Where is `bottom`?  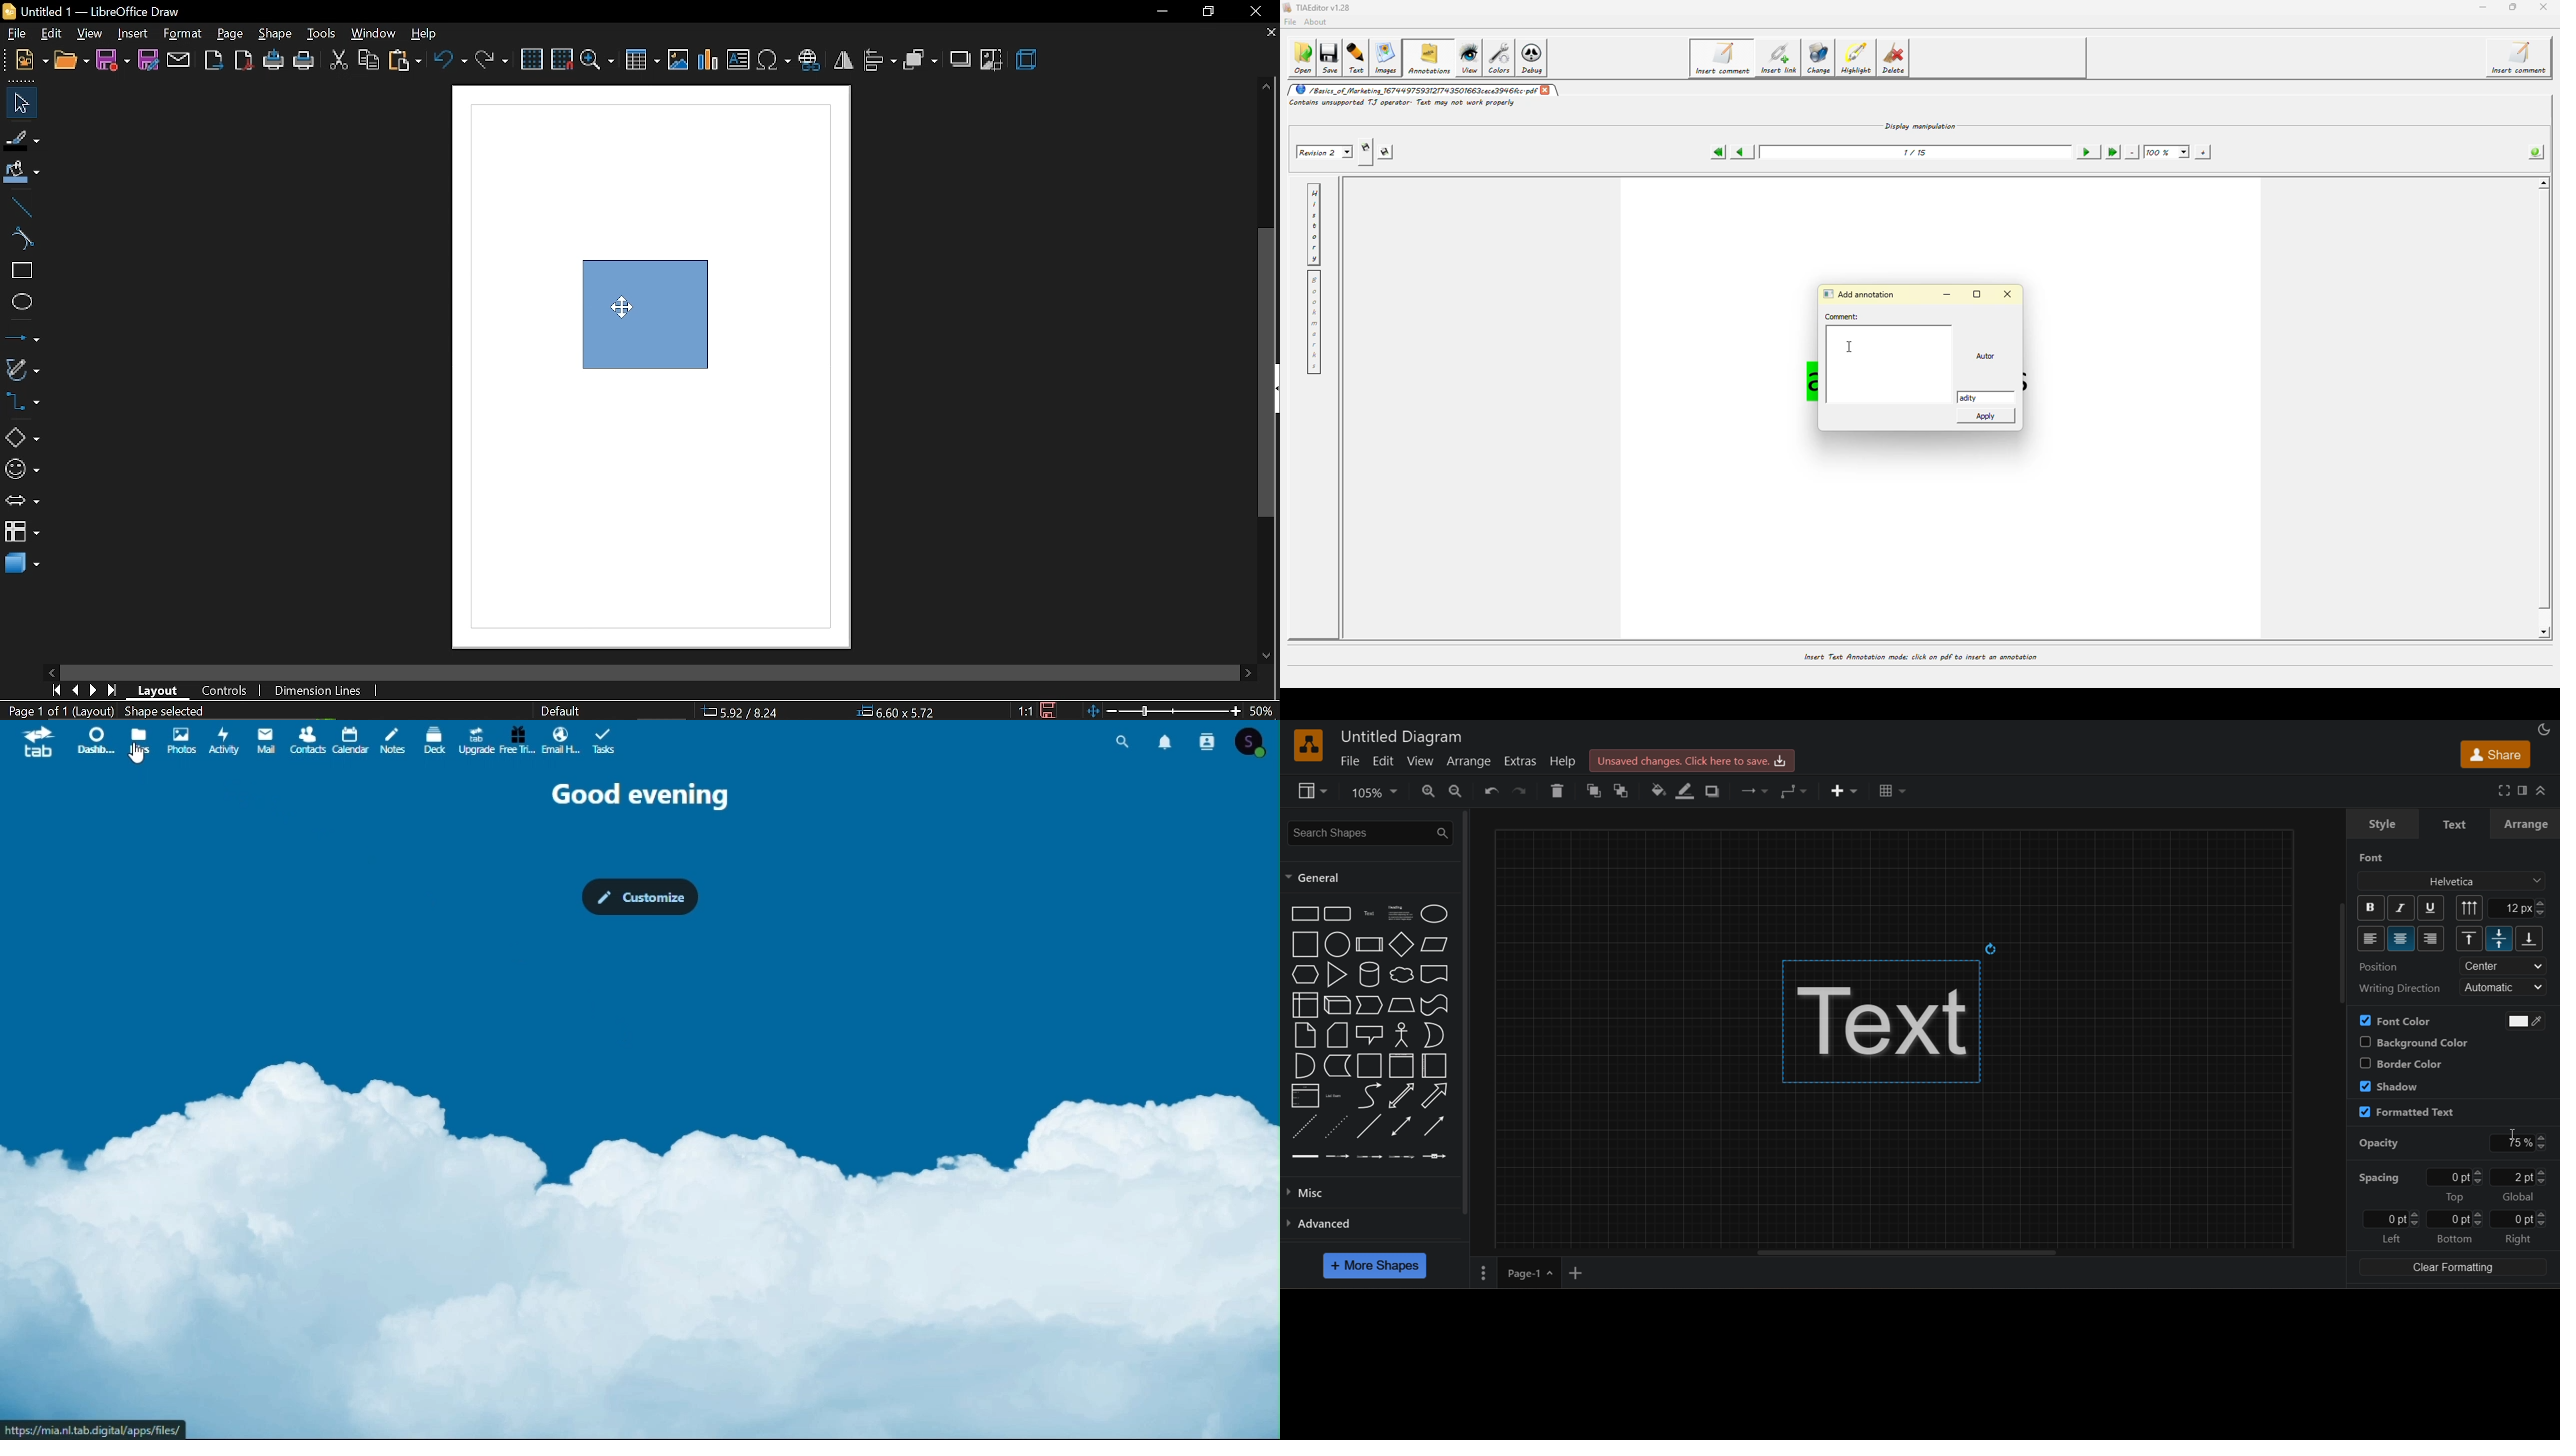
bottom is located at coordinates (2454, 1239).